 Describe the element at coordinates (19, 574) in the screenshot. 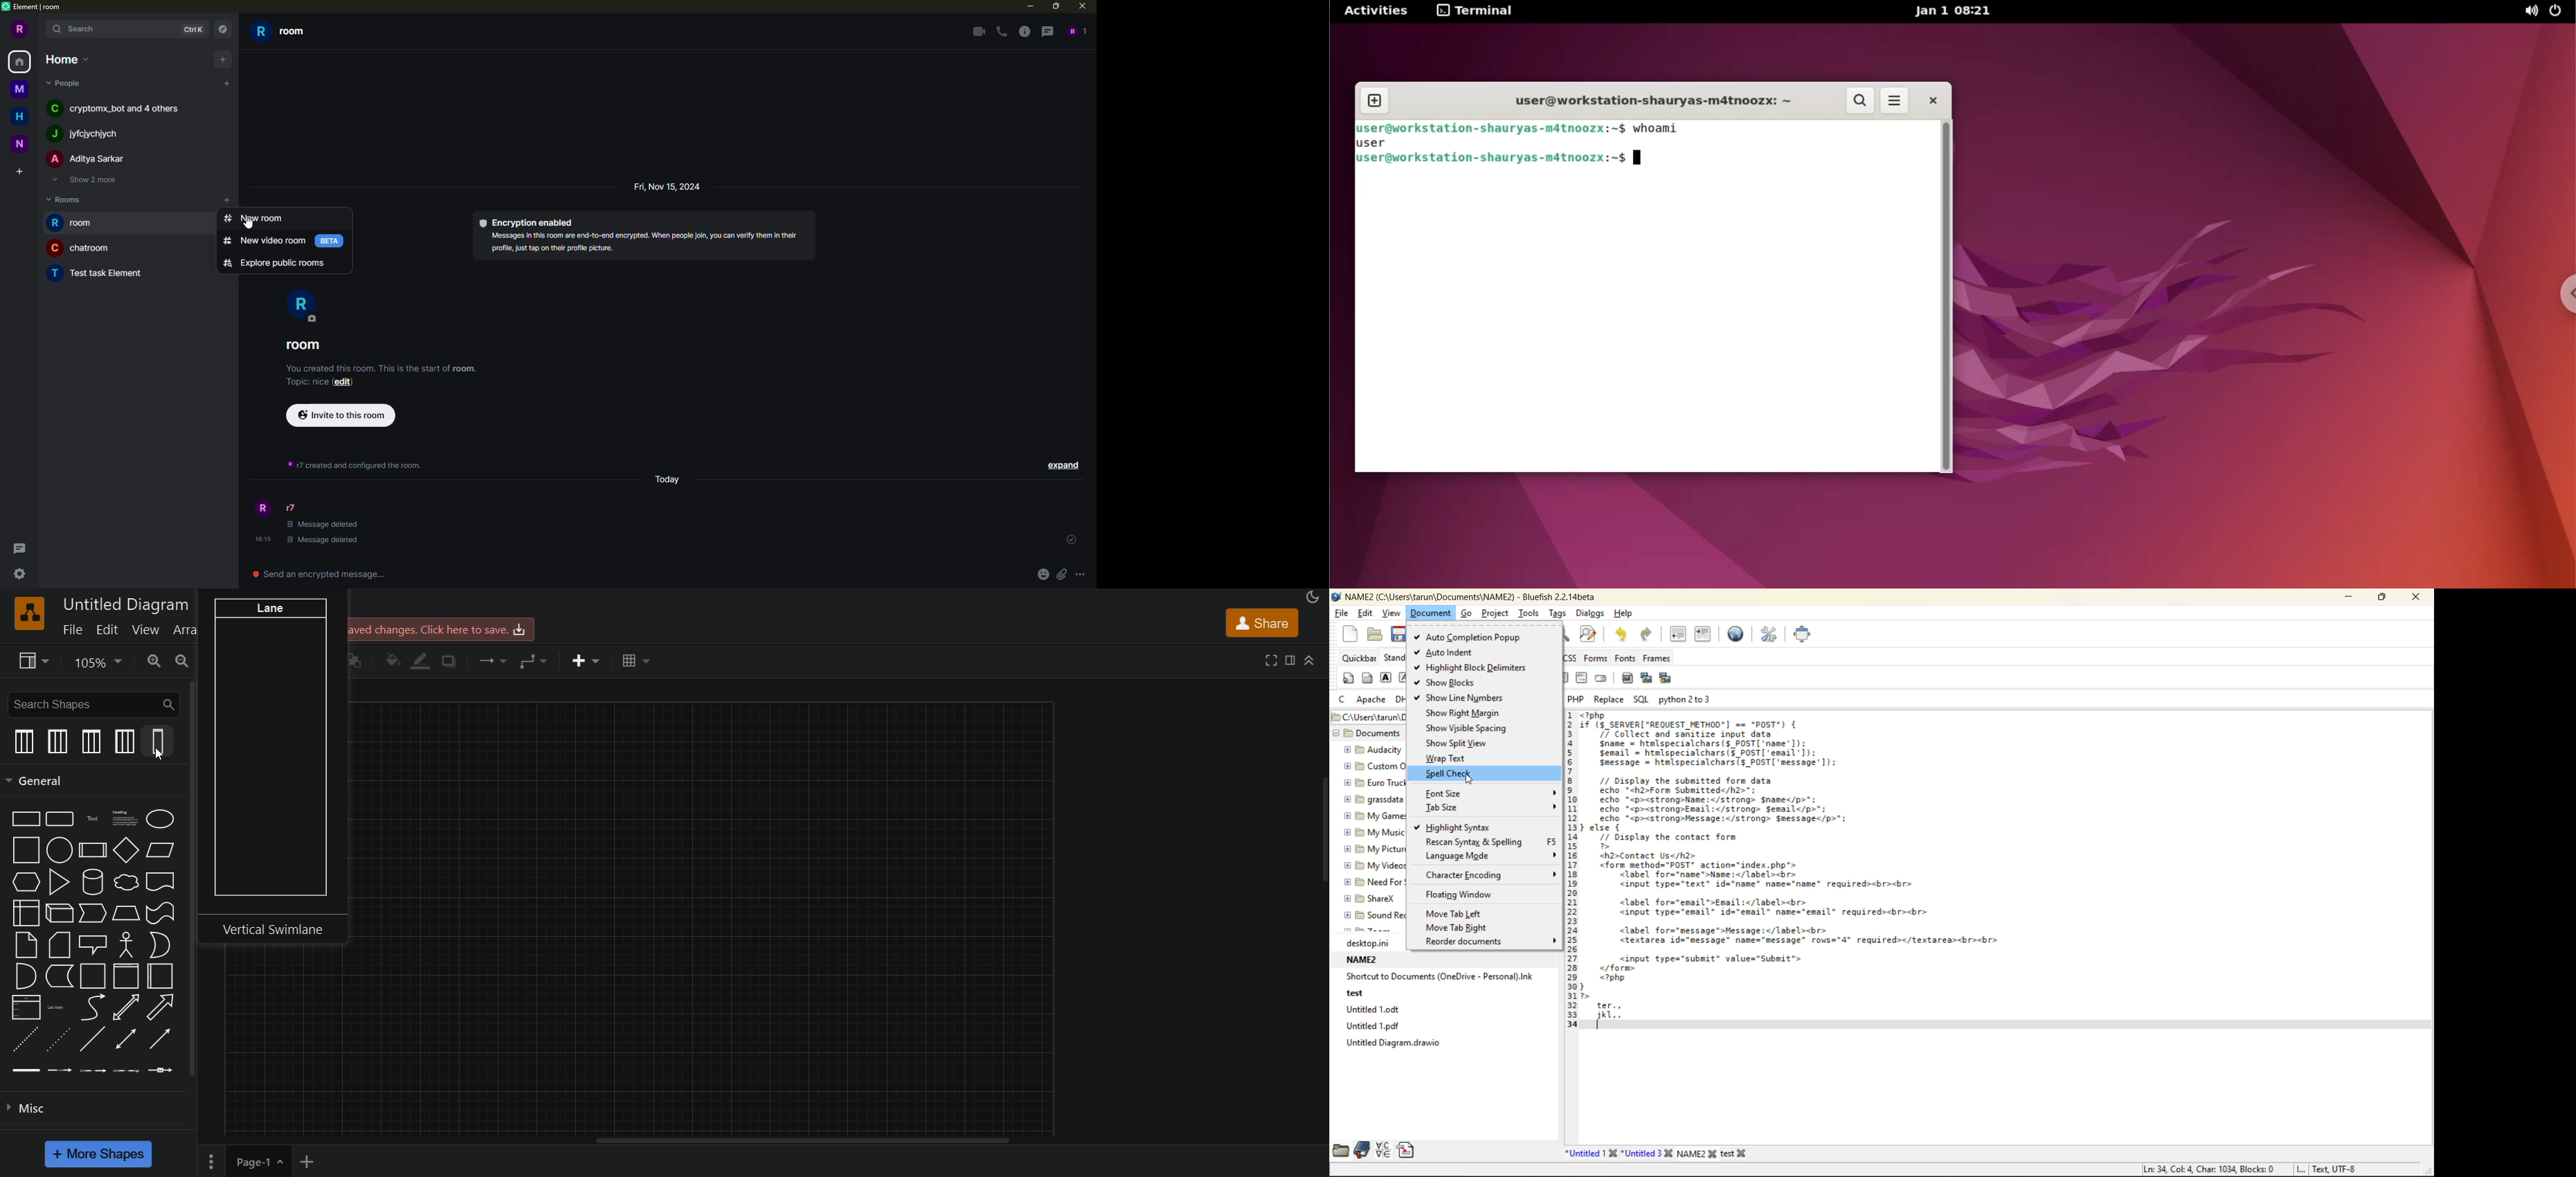

I see `quick settings` at that location.